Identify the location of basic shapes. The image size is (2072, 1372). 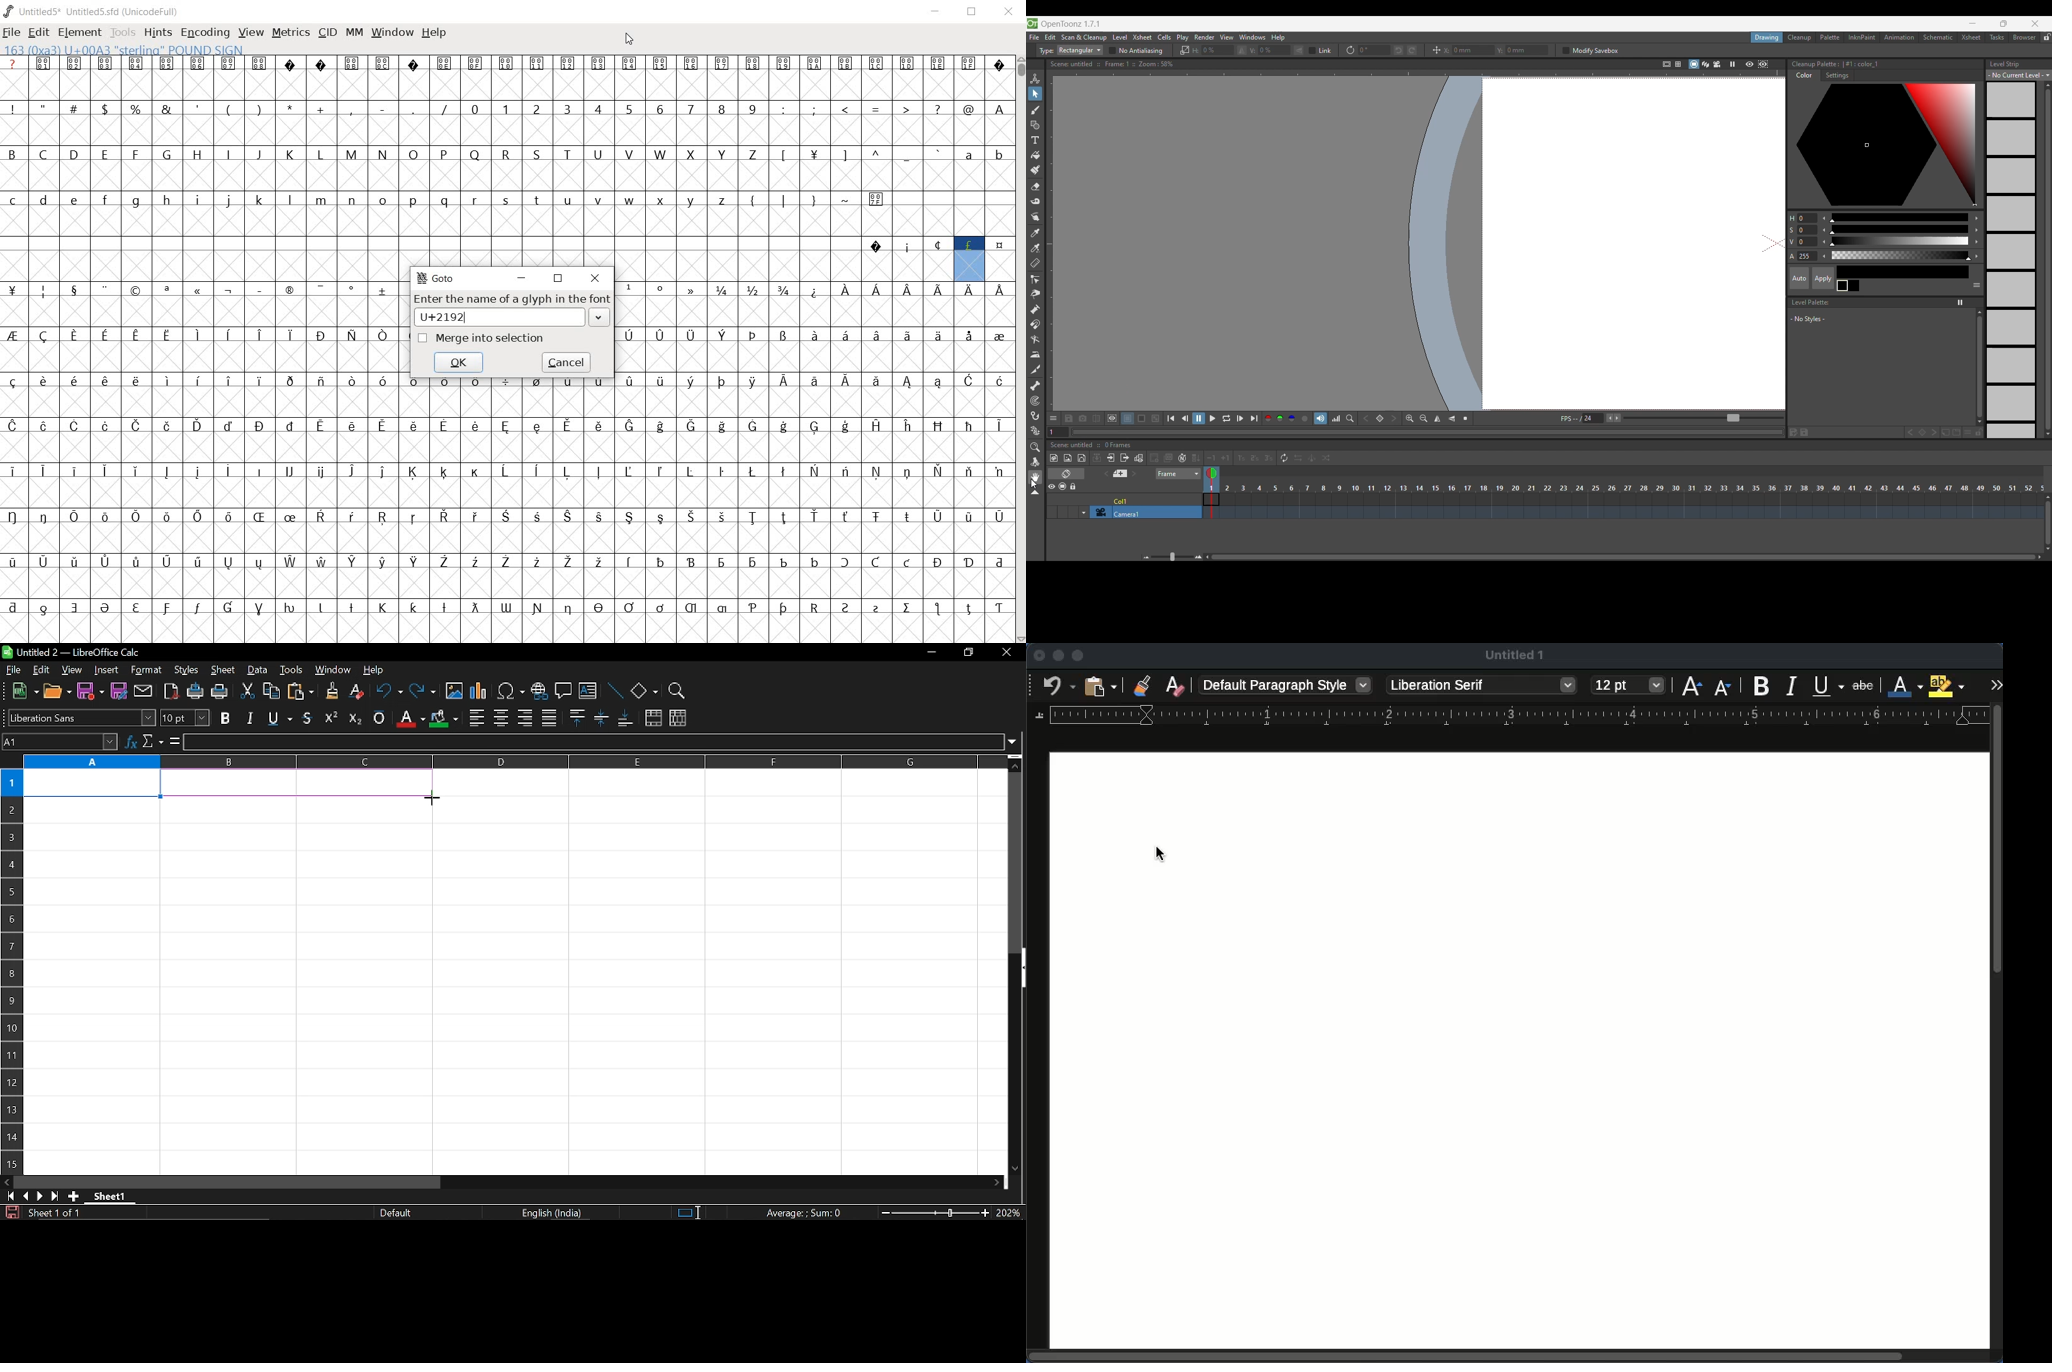
(644, 690).